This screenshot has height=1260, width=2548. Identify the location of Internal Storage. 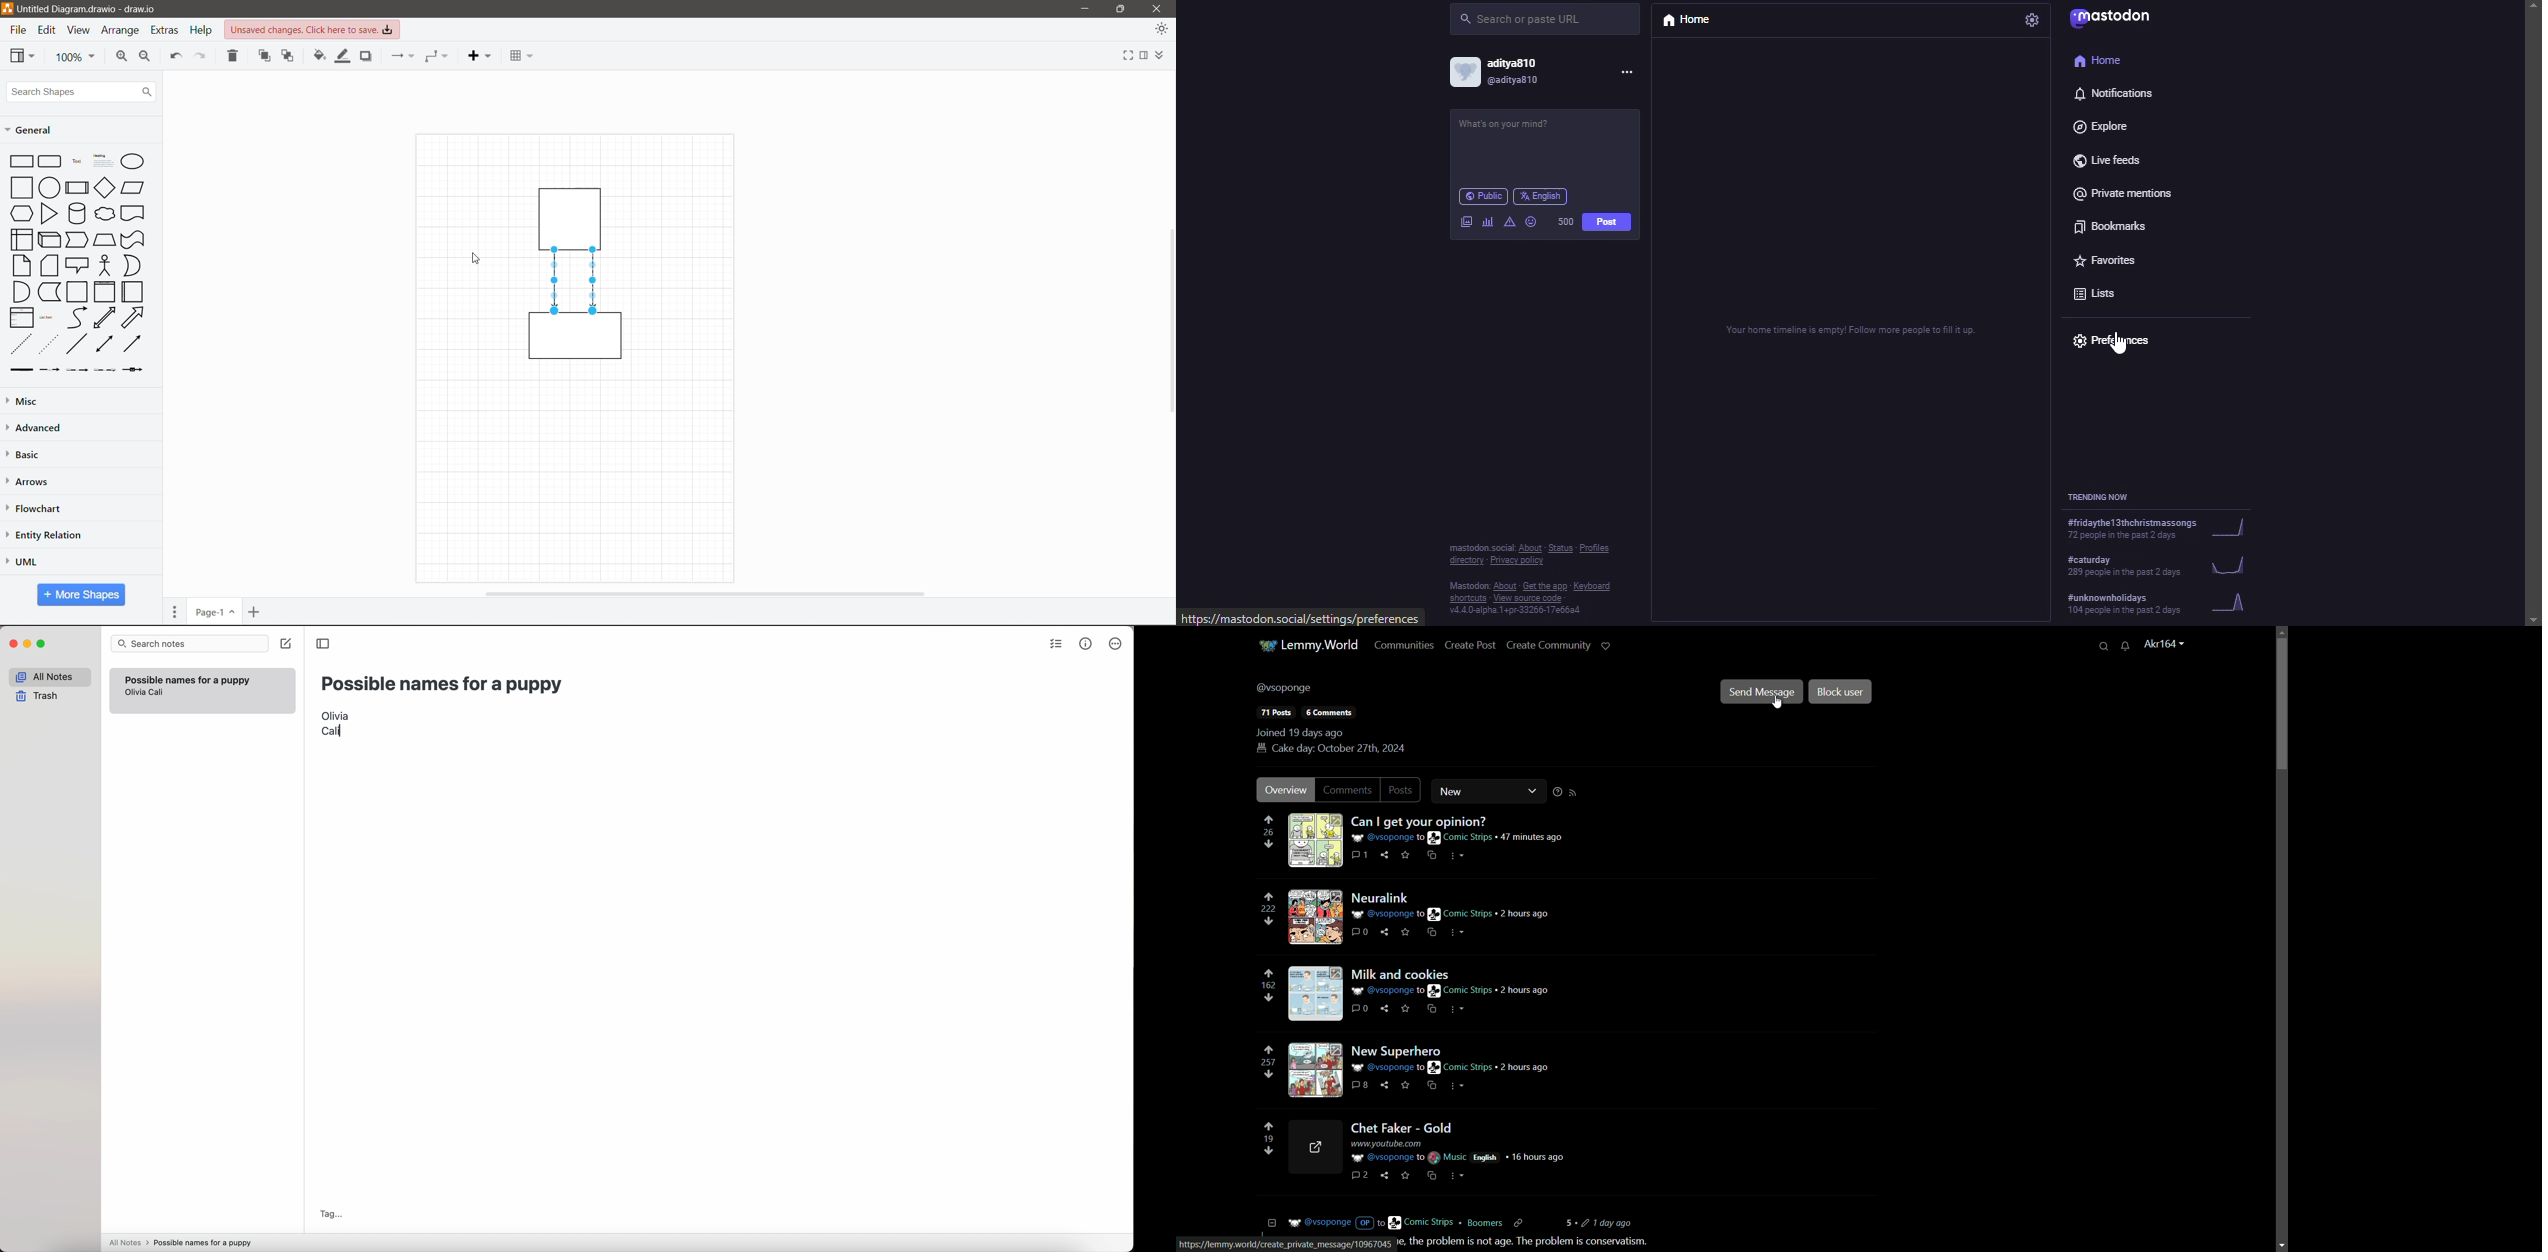
(20, 239).